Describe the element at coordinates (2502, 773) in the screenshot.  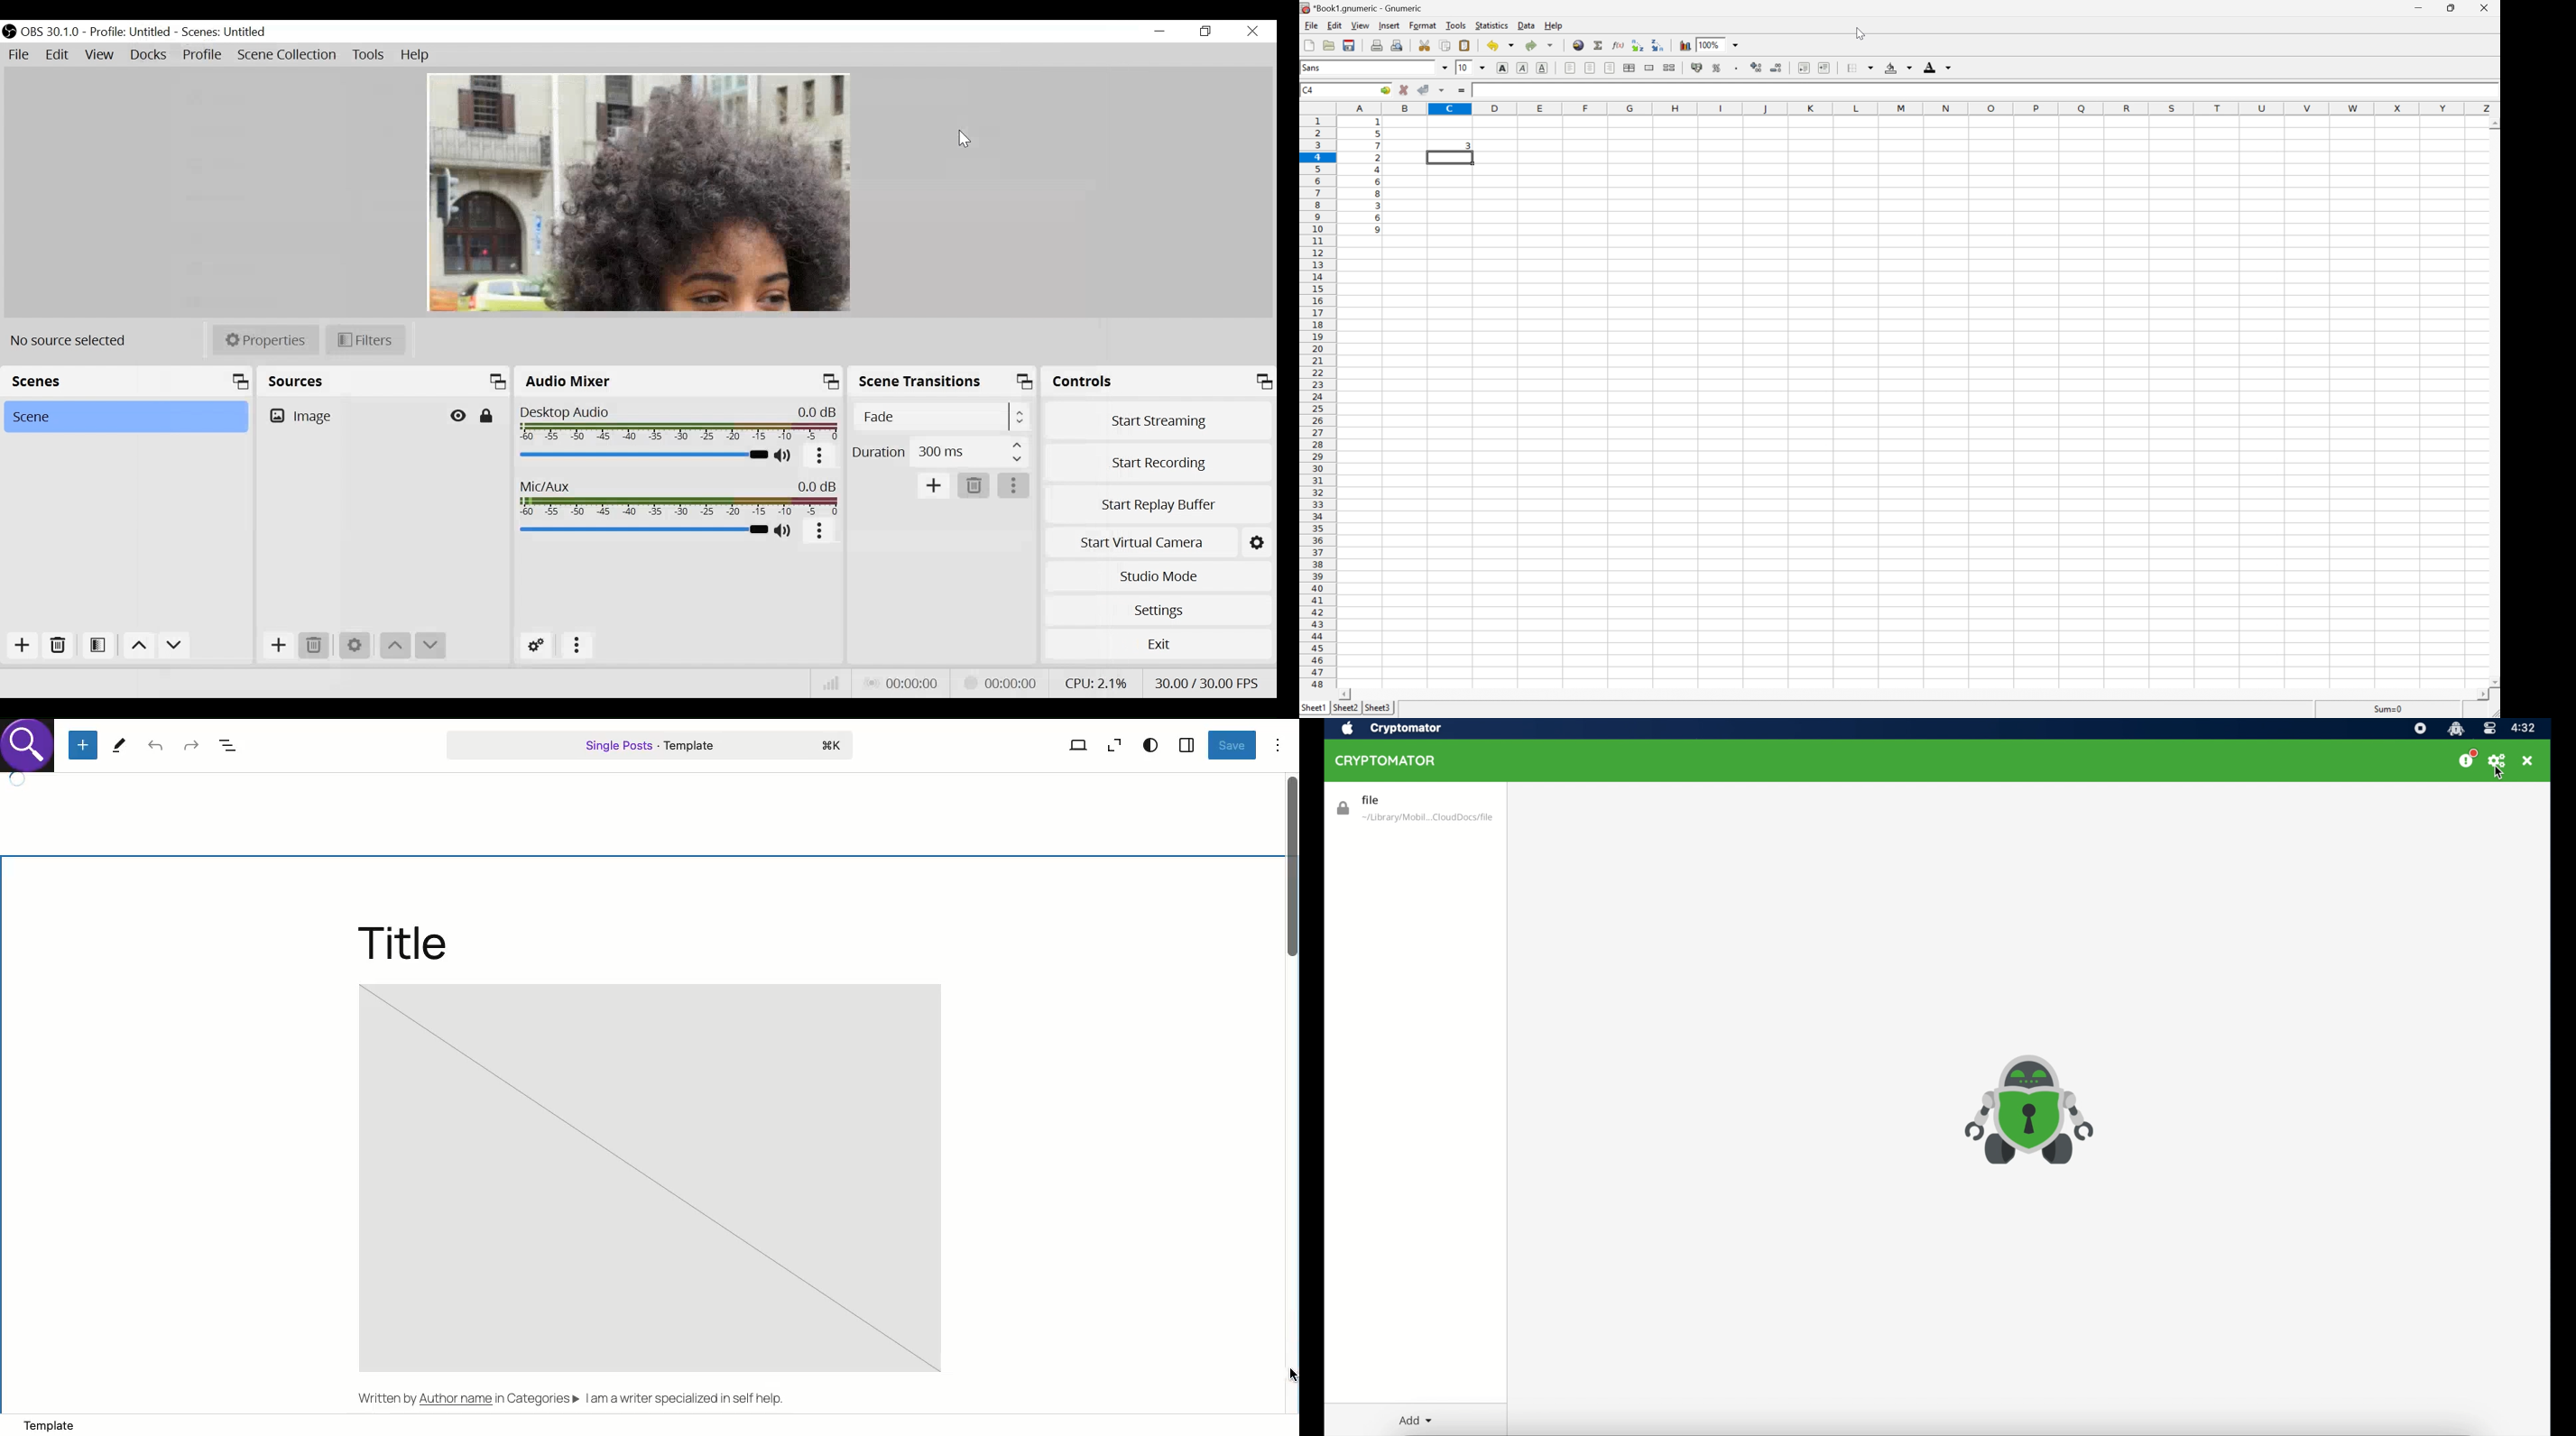
I see `cursor` at that location.